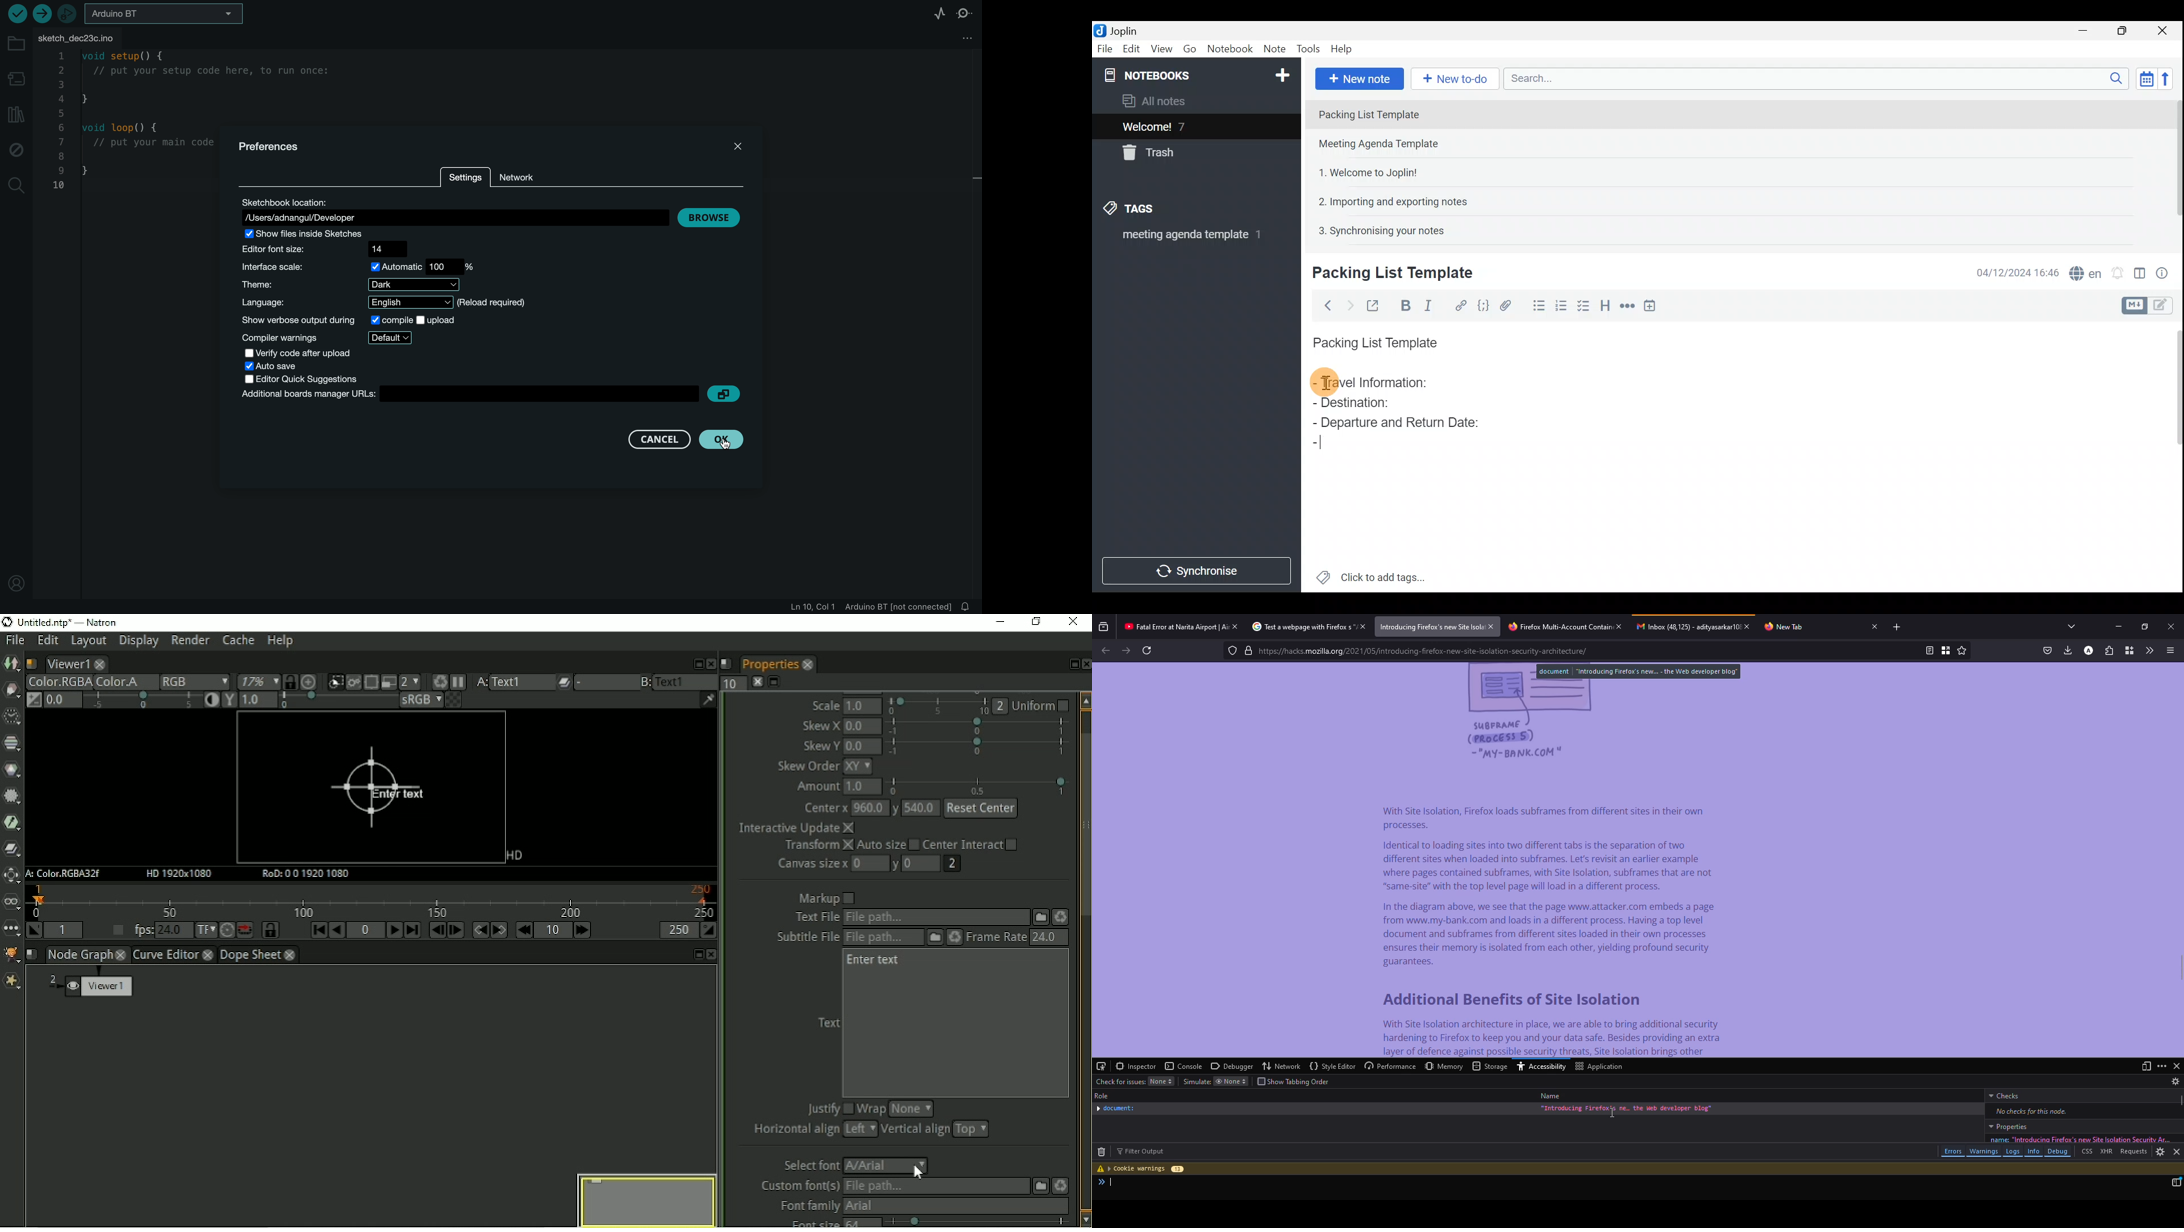 The height and width of the screenshot is (1232, 2184). Describe the element at coordinates (1103, 626) in the screenshot. I see `view recent` at that location.